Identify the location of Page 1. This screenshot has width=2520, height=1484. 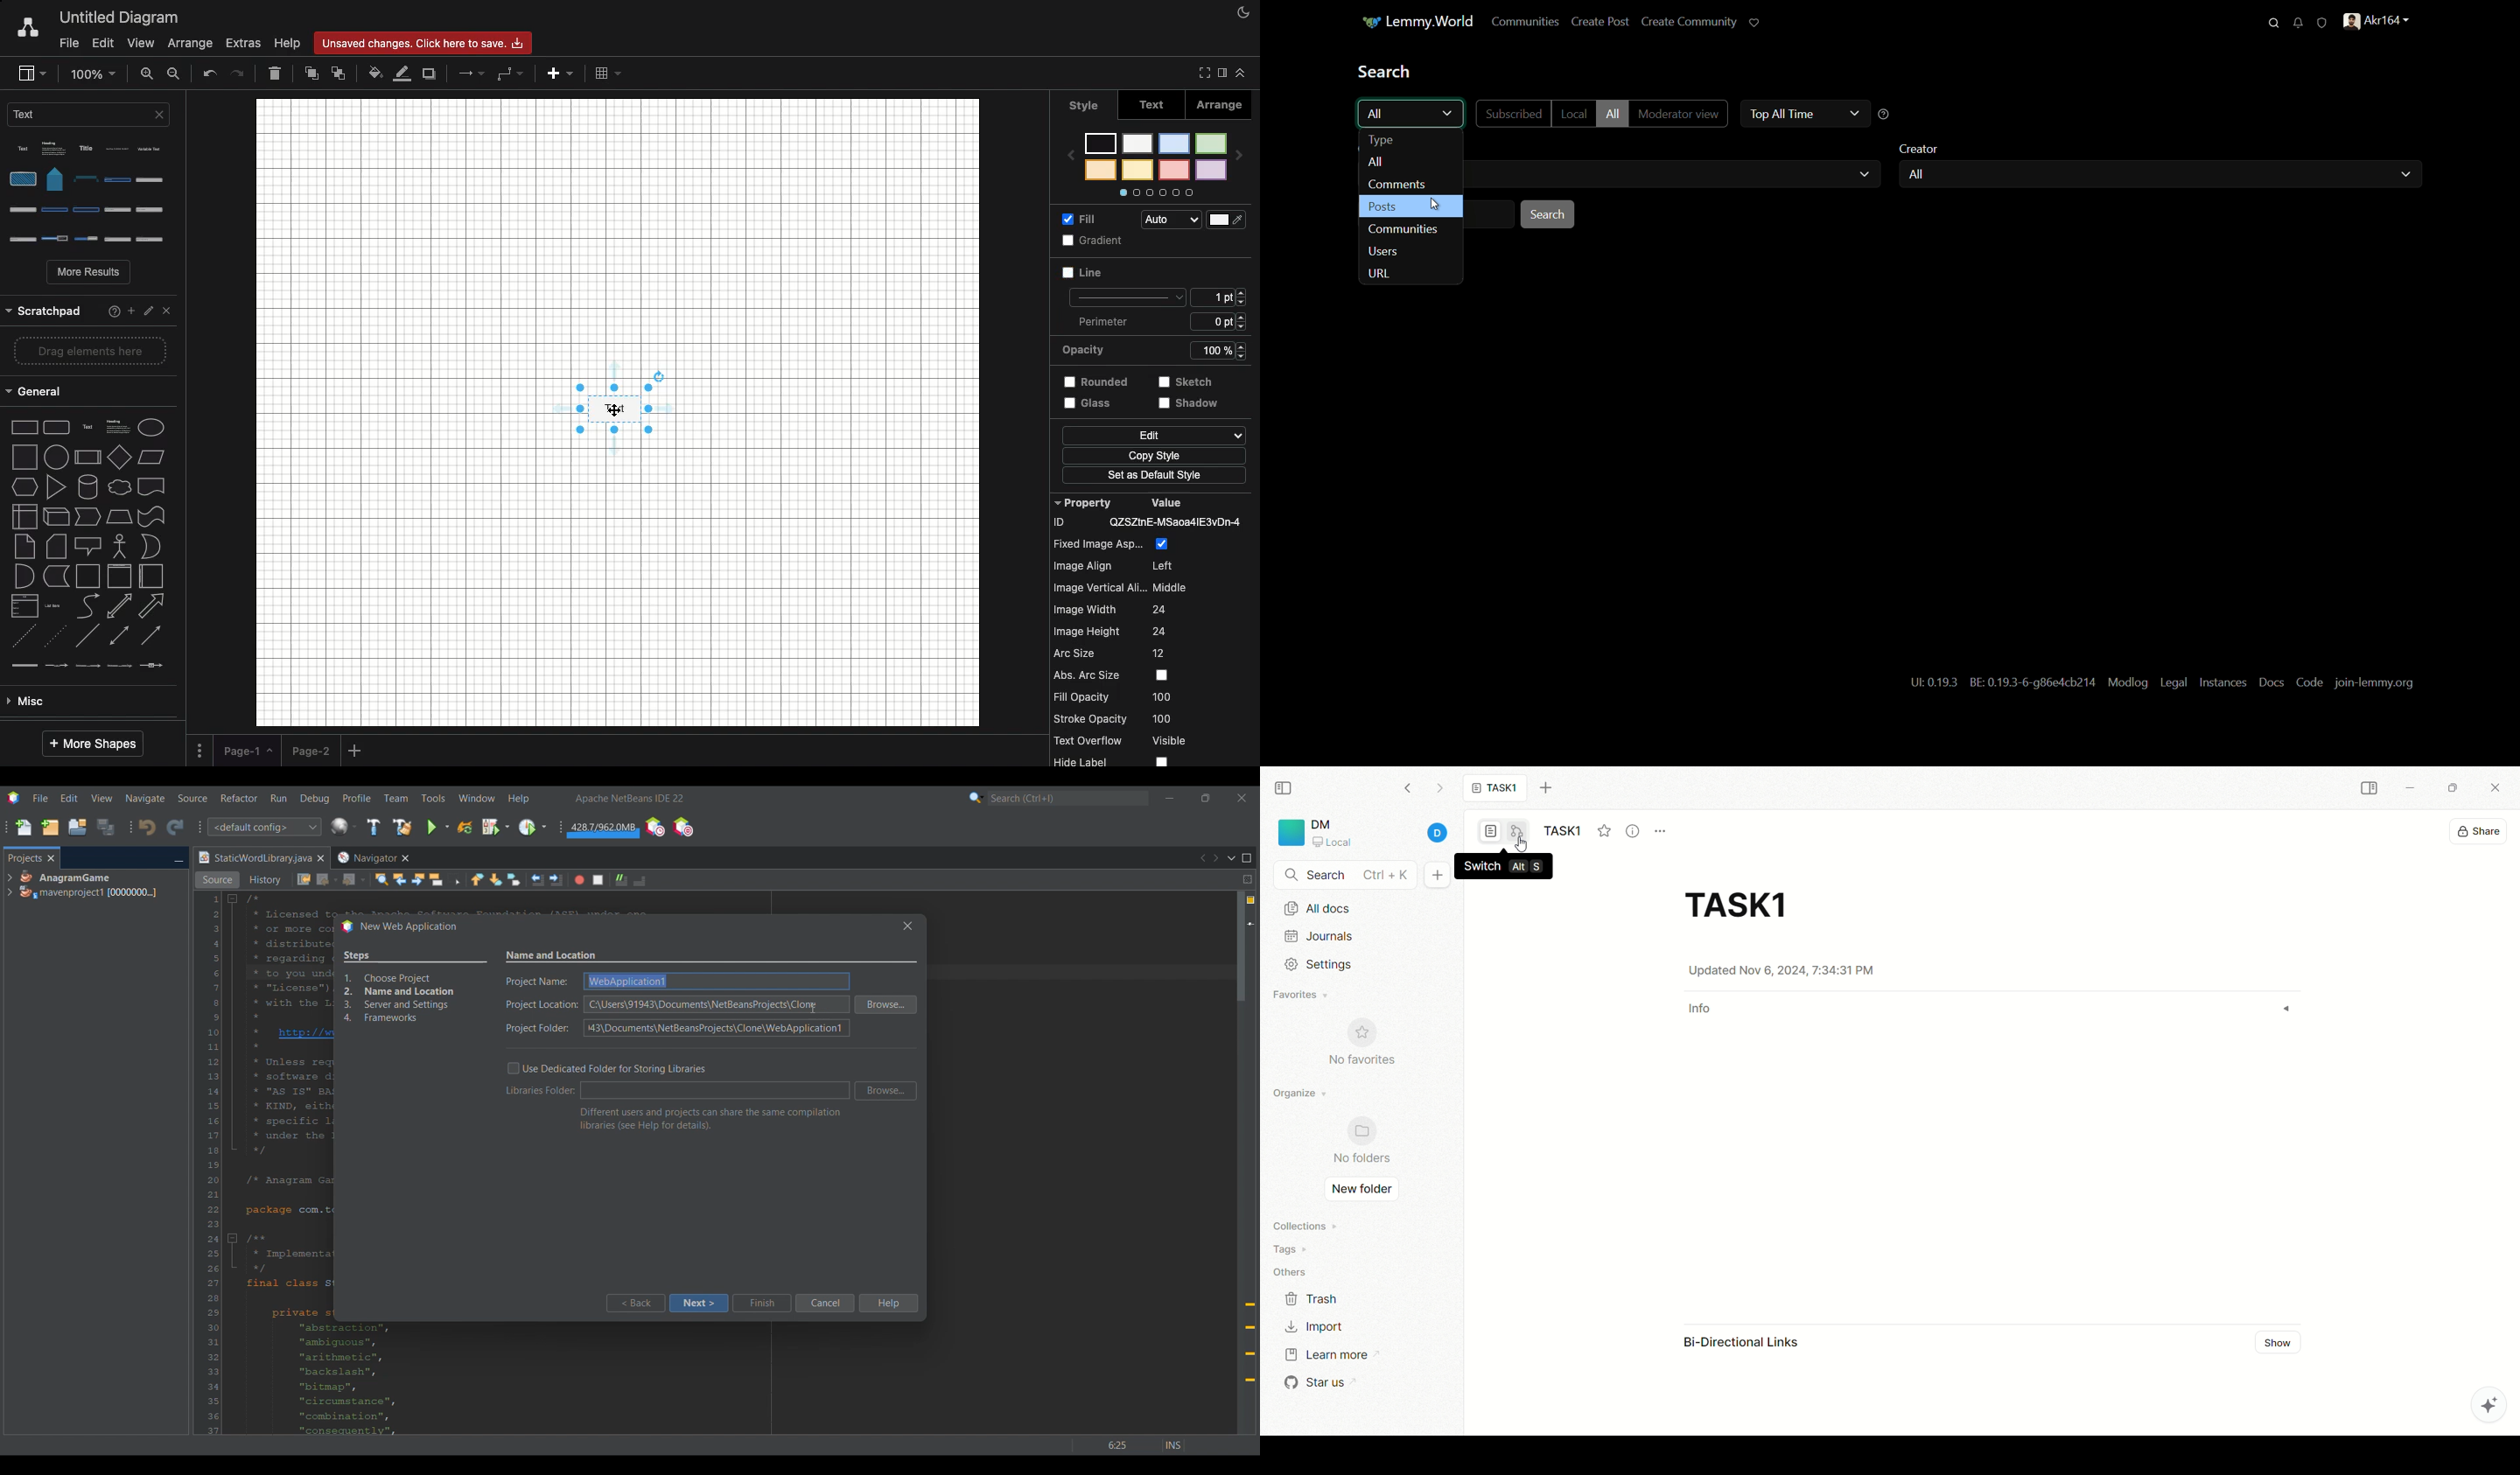
(247, 748).